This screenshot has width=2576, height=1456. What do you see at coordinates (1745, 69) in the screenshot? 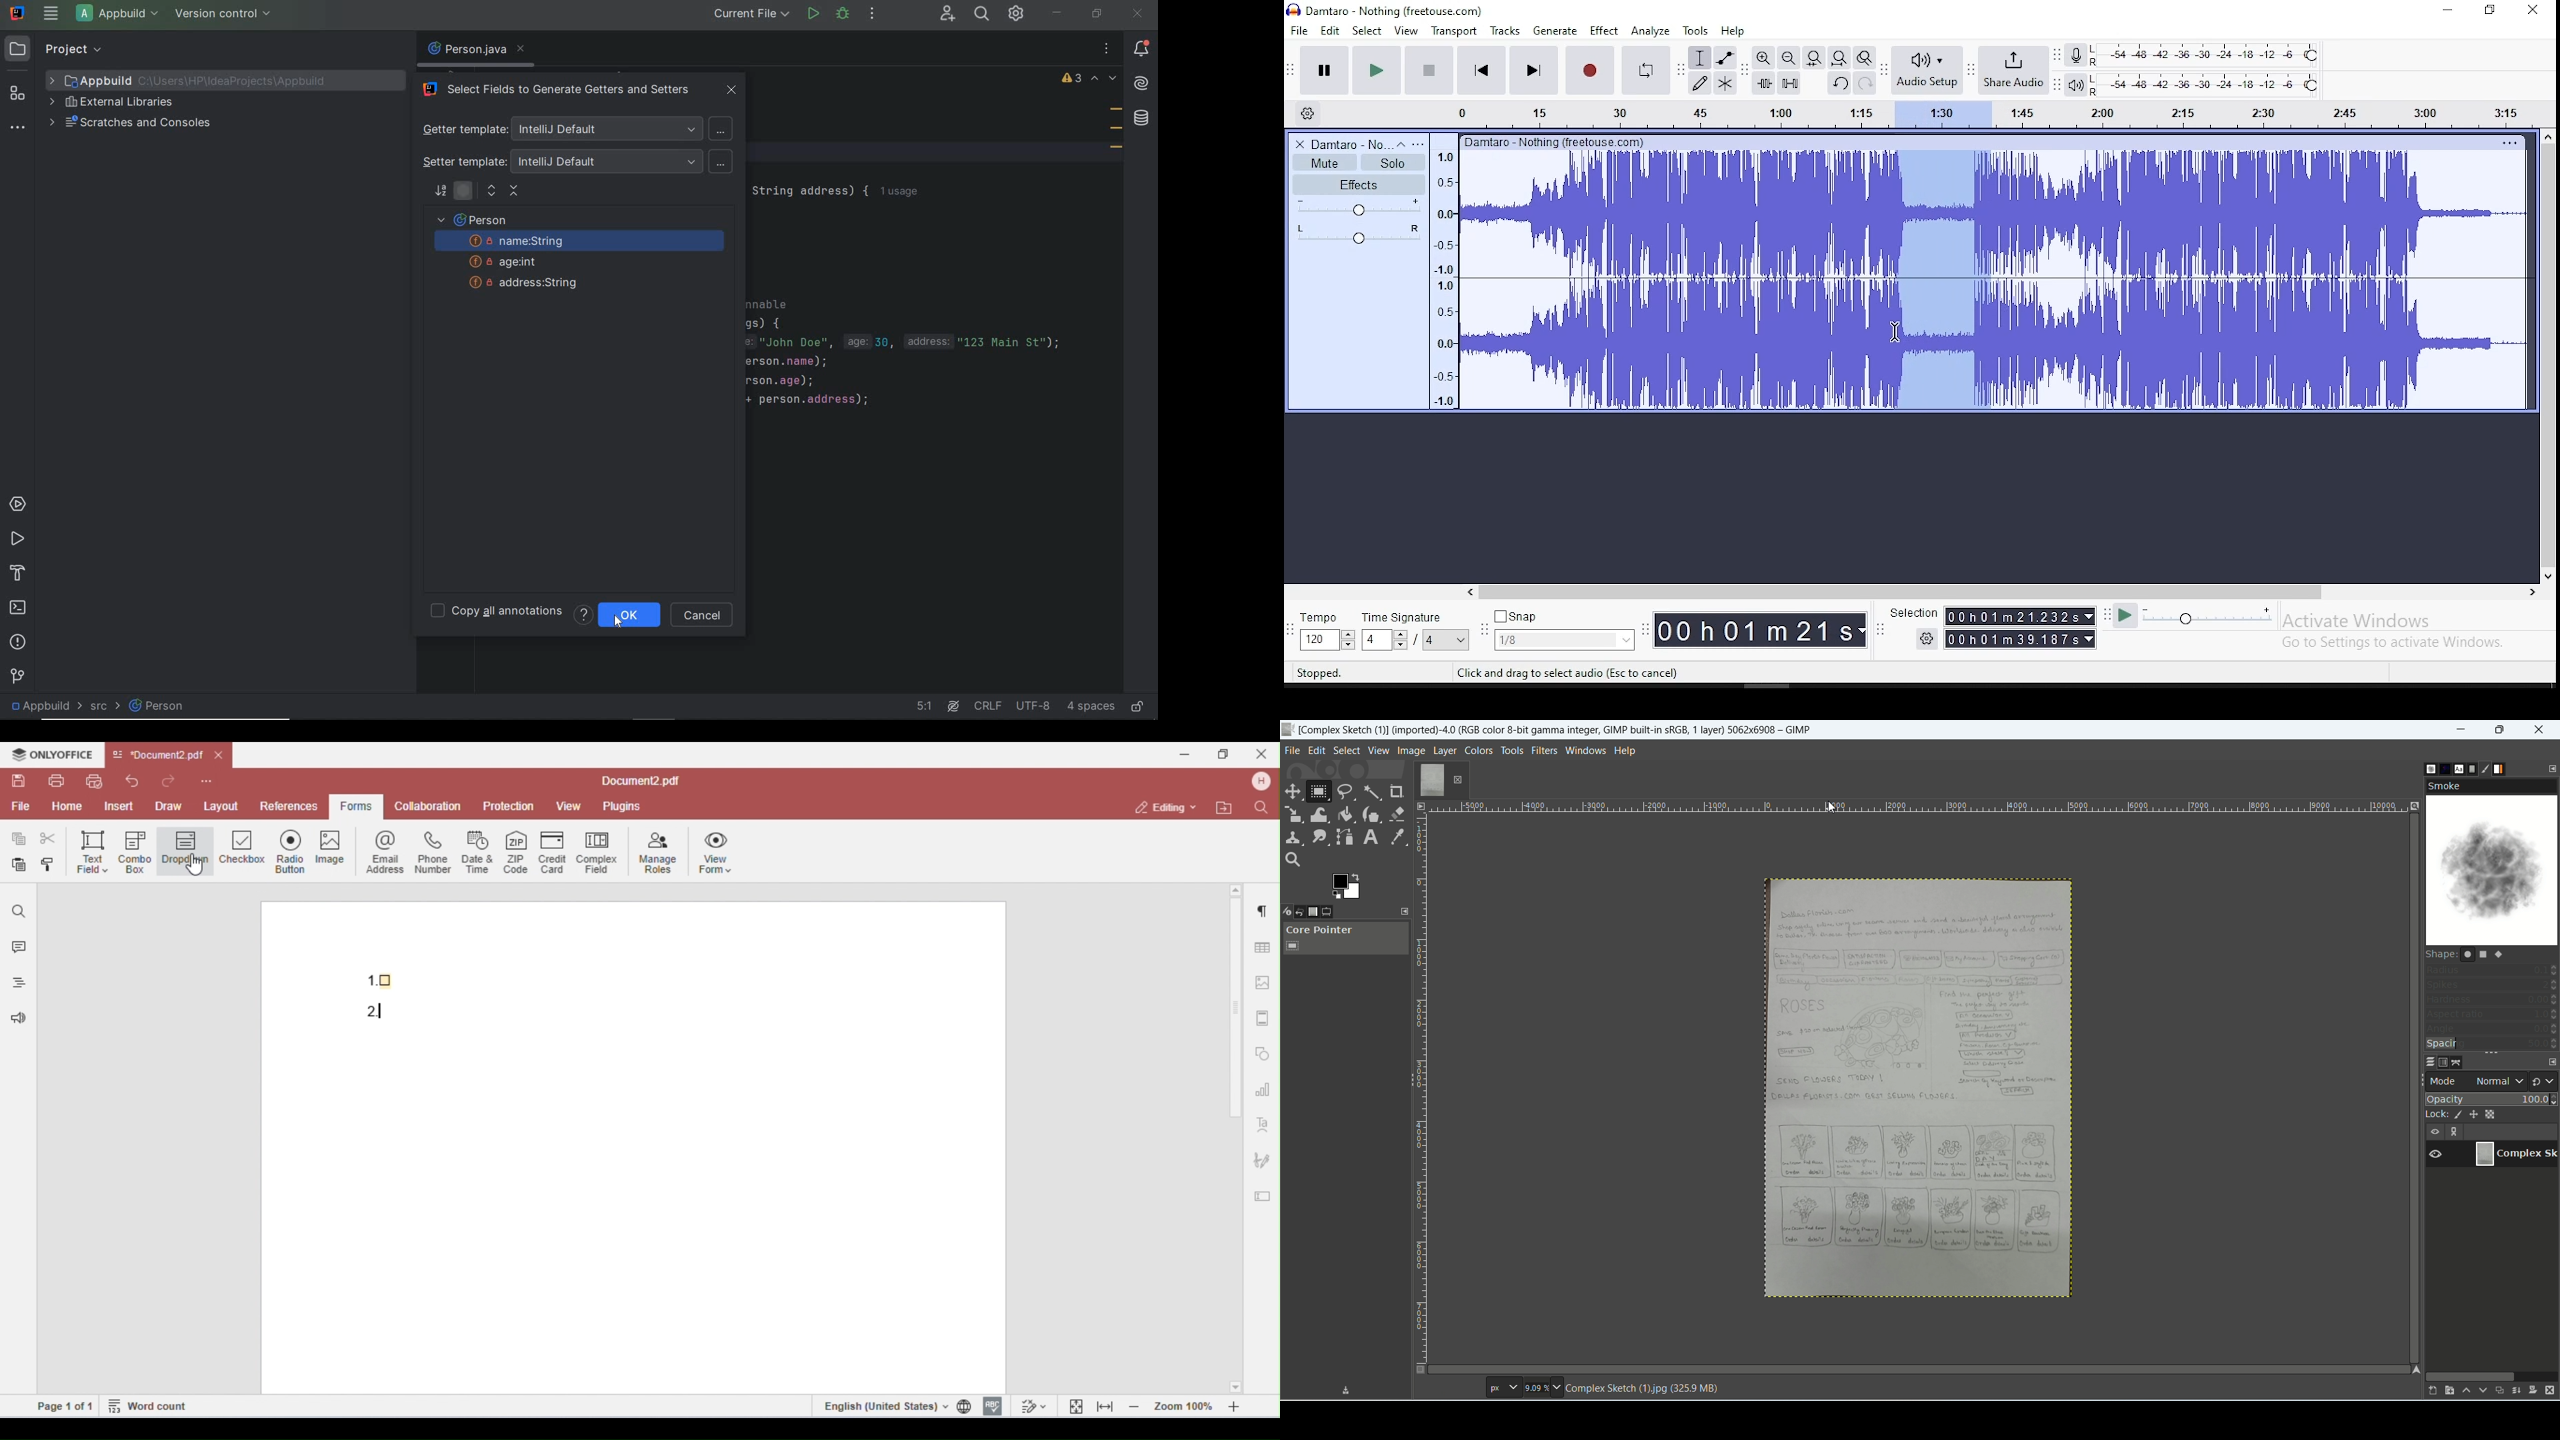
I see `` at bounding box center [1745, 69].